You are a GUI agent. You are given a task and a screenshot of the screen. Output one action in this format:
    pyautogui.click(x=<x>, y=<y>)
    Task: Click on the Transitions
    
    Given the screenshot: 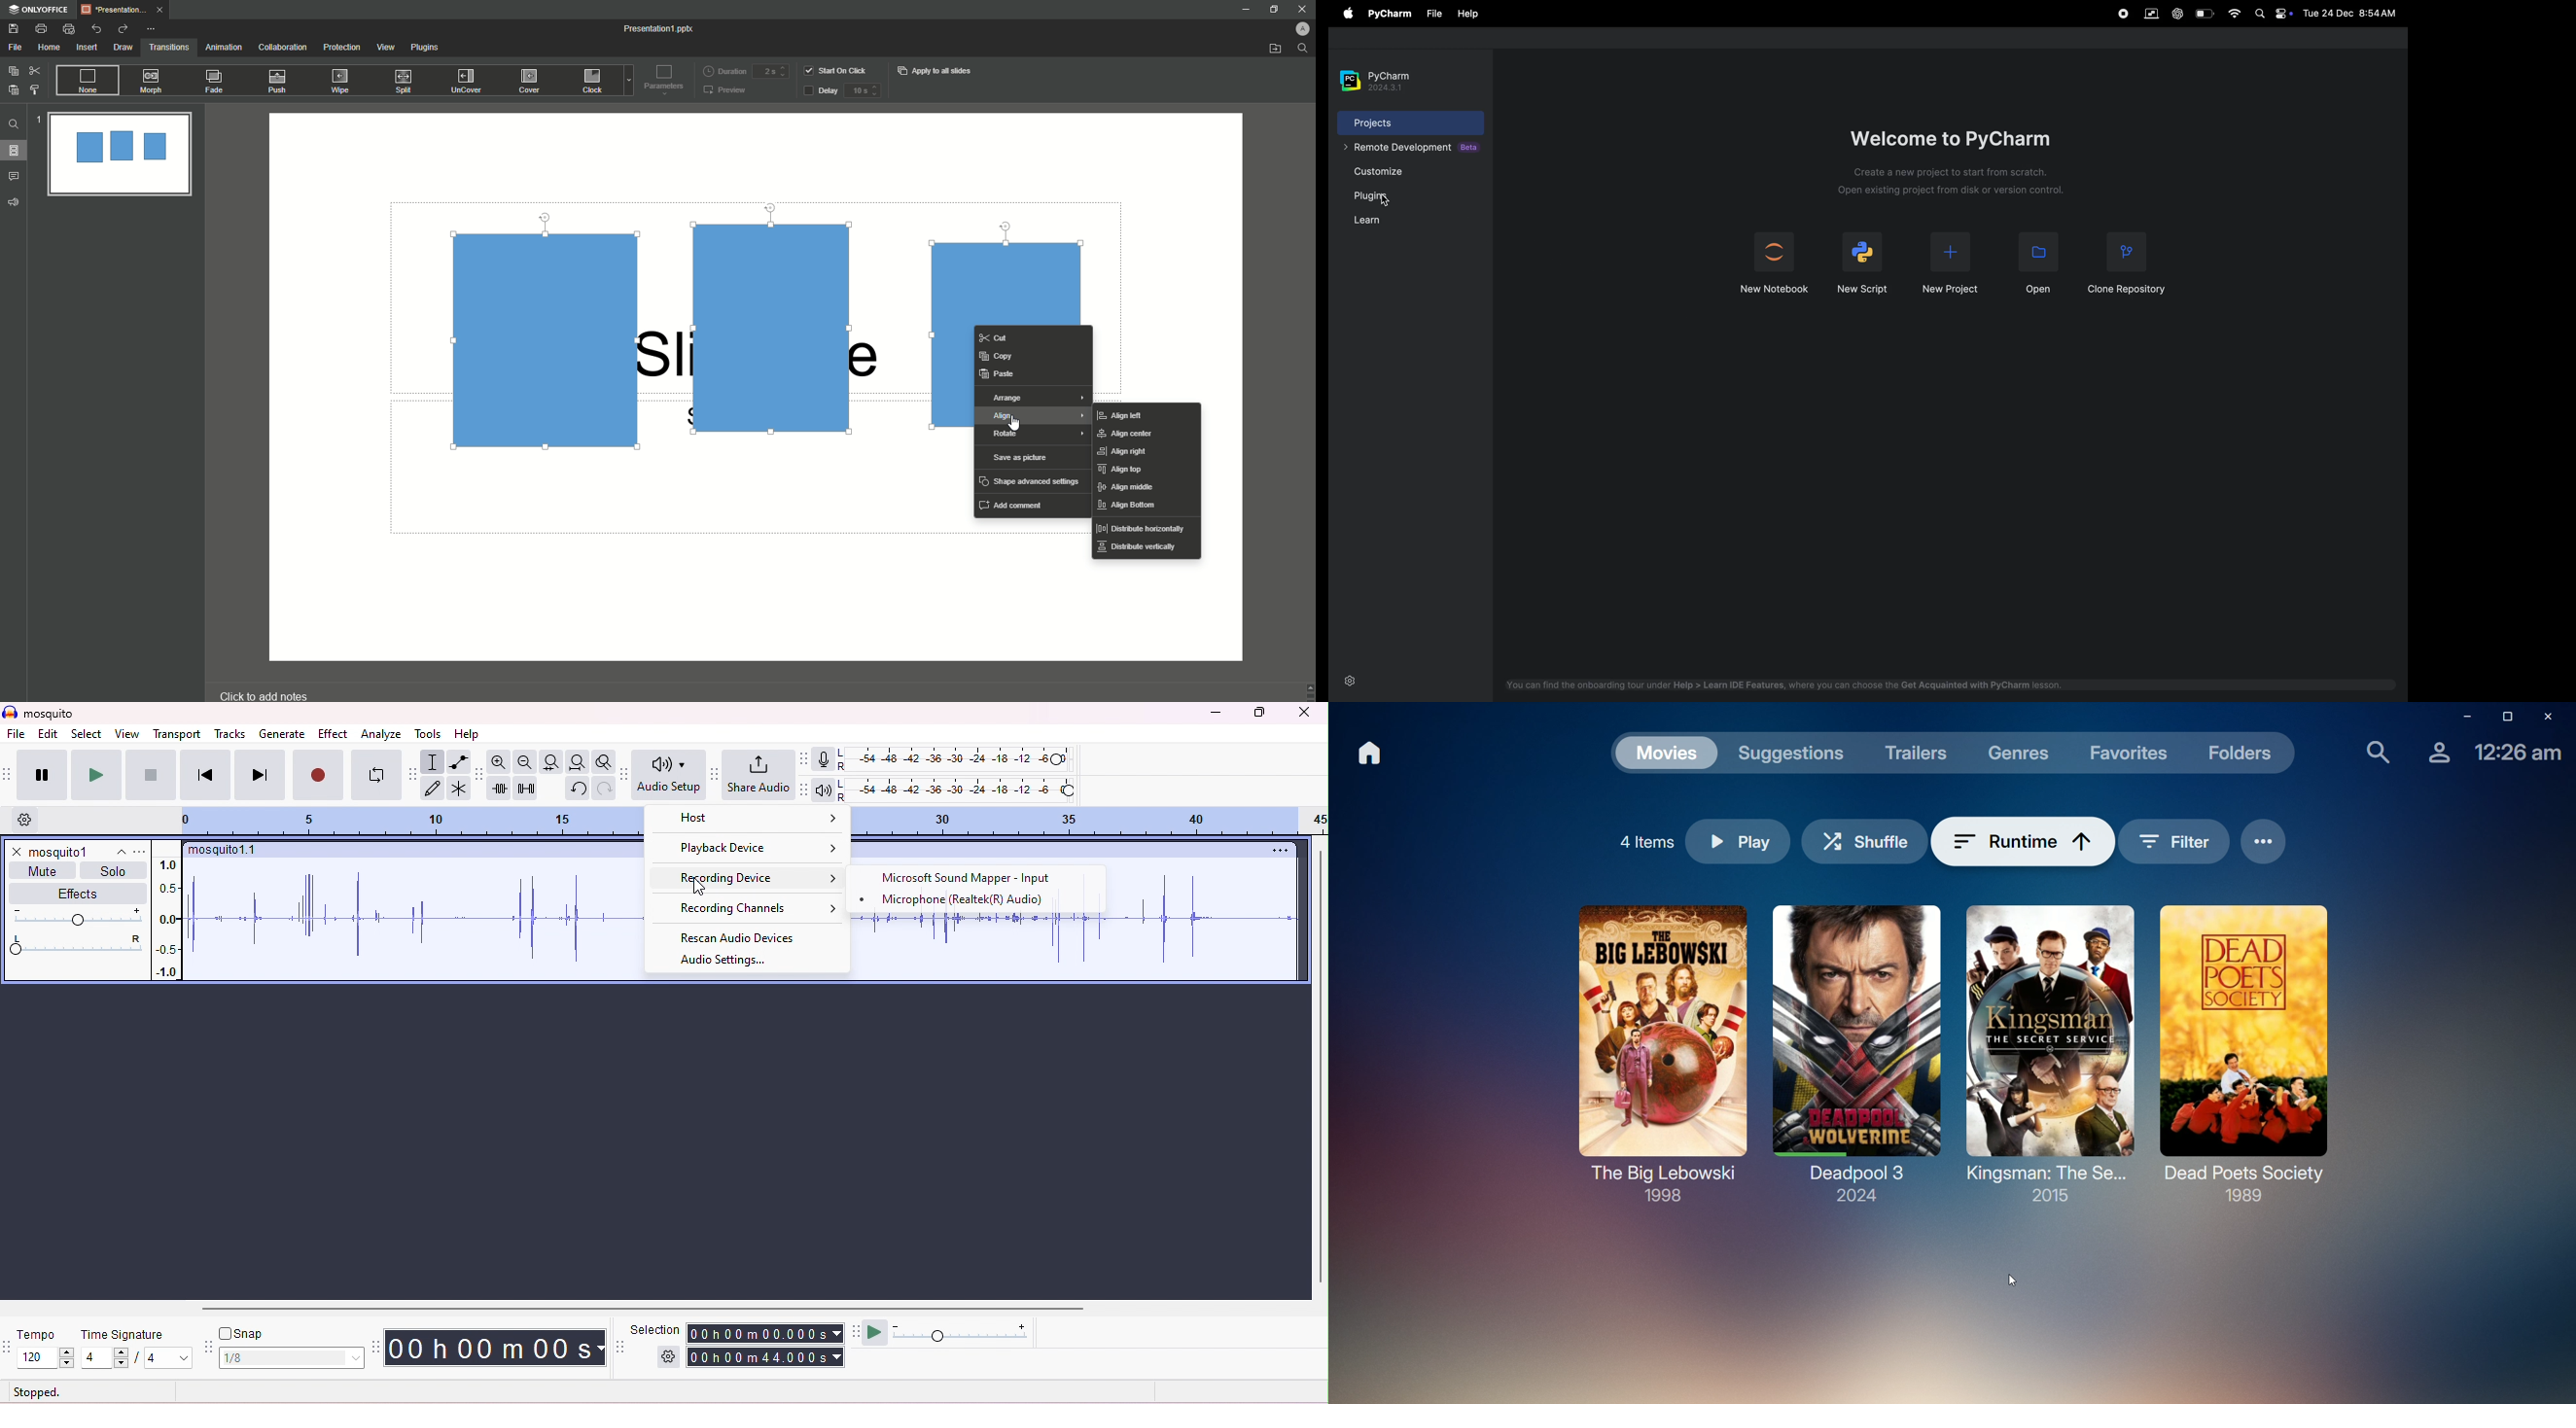 What is the action you would take?
    pyautogui.click(x=169, y=46)
    